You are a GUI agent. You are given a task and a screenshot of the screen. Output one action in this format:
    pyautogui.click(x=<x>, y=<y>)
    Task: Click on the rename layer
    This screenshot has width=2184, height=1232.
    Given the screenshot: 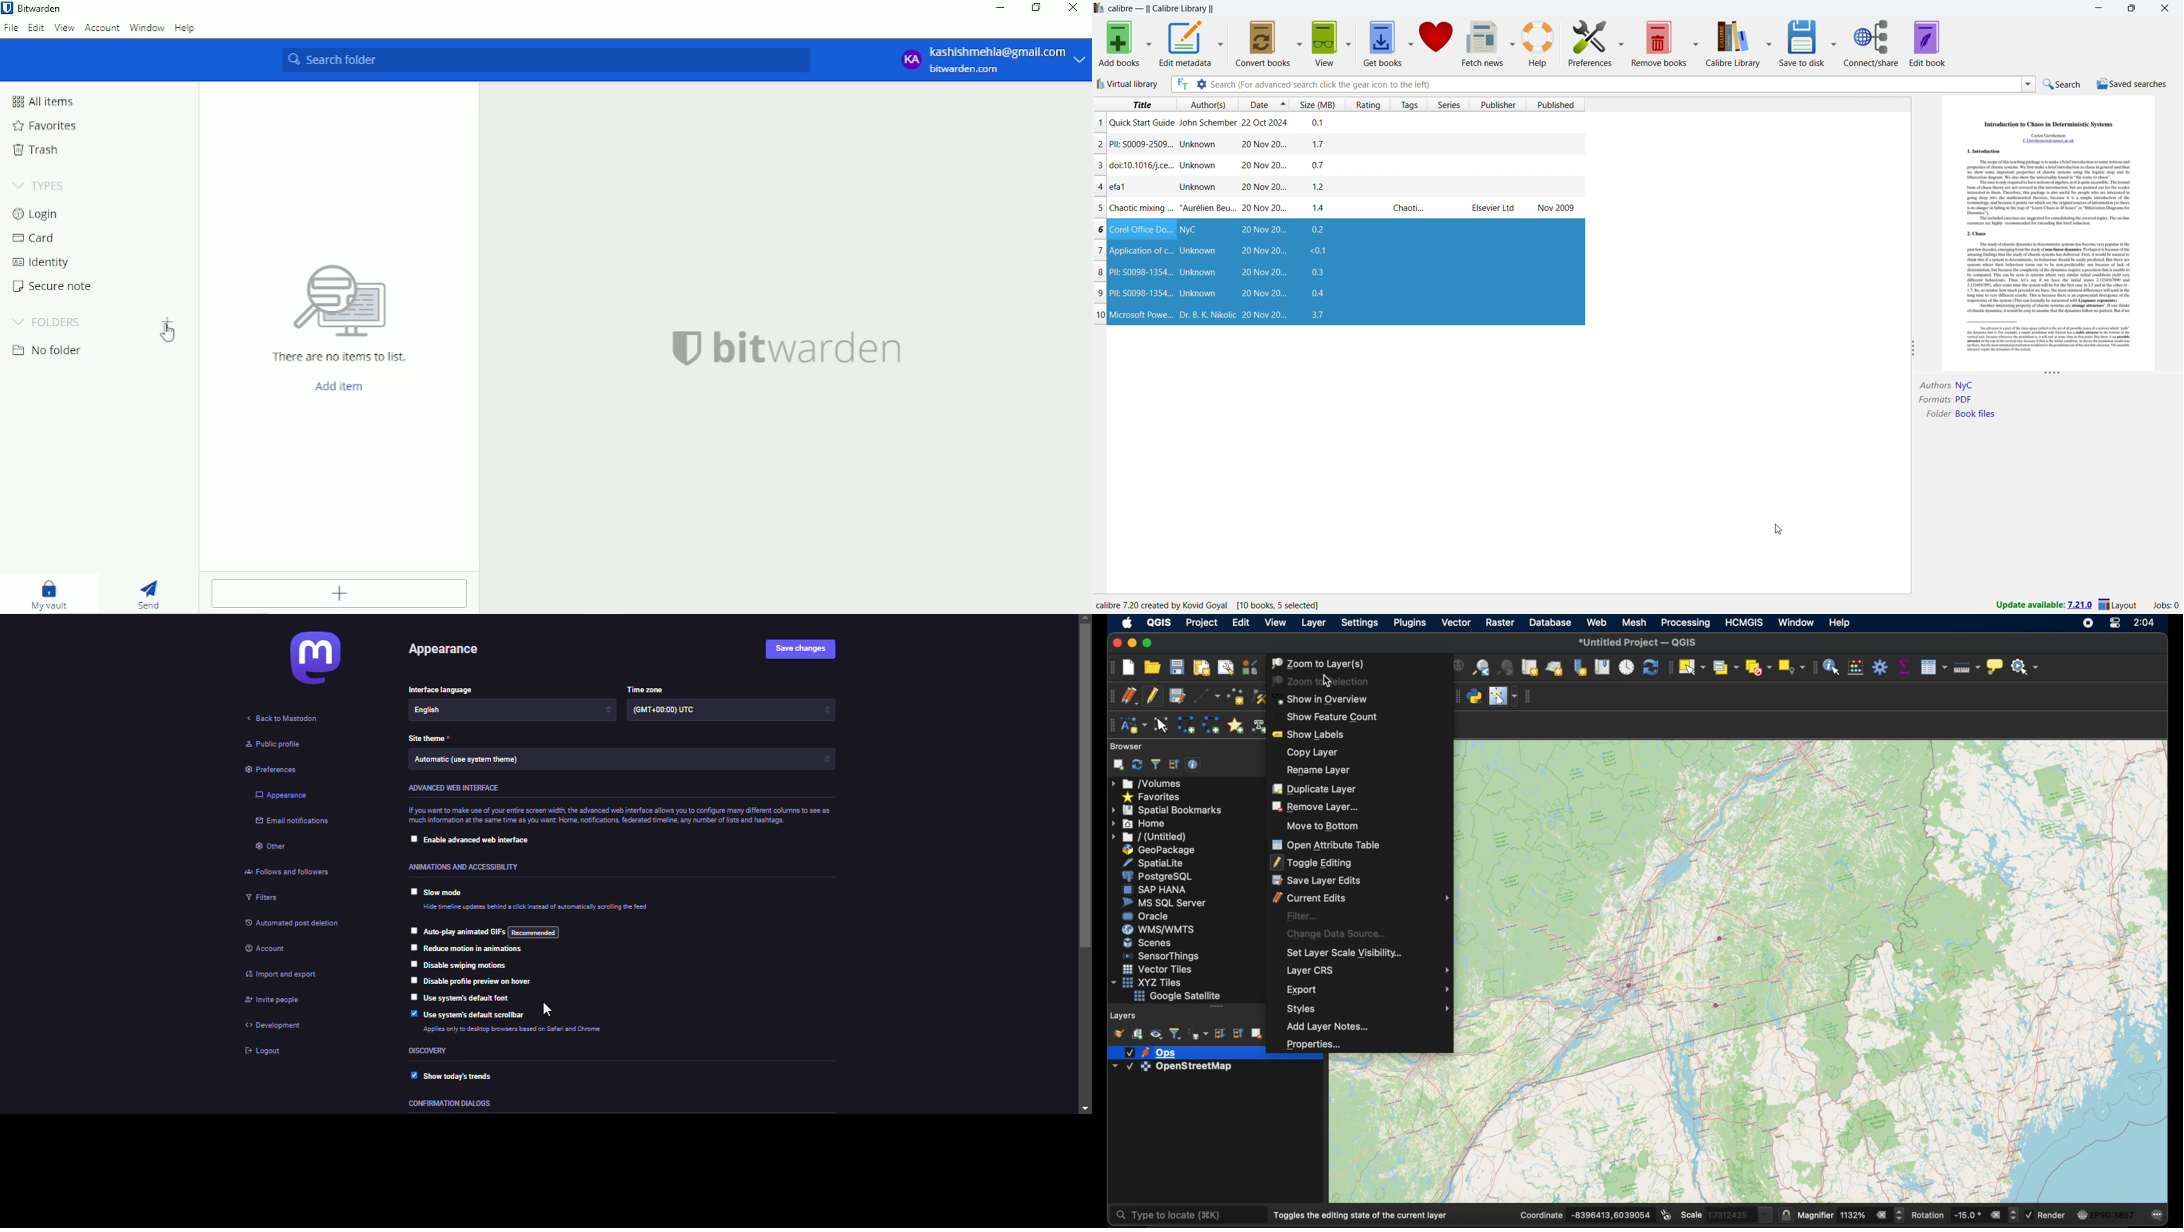 What is the action you would take?
    pyautogui.click(x=1316, y=770)
    